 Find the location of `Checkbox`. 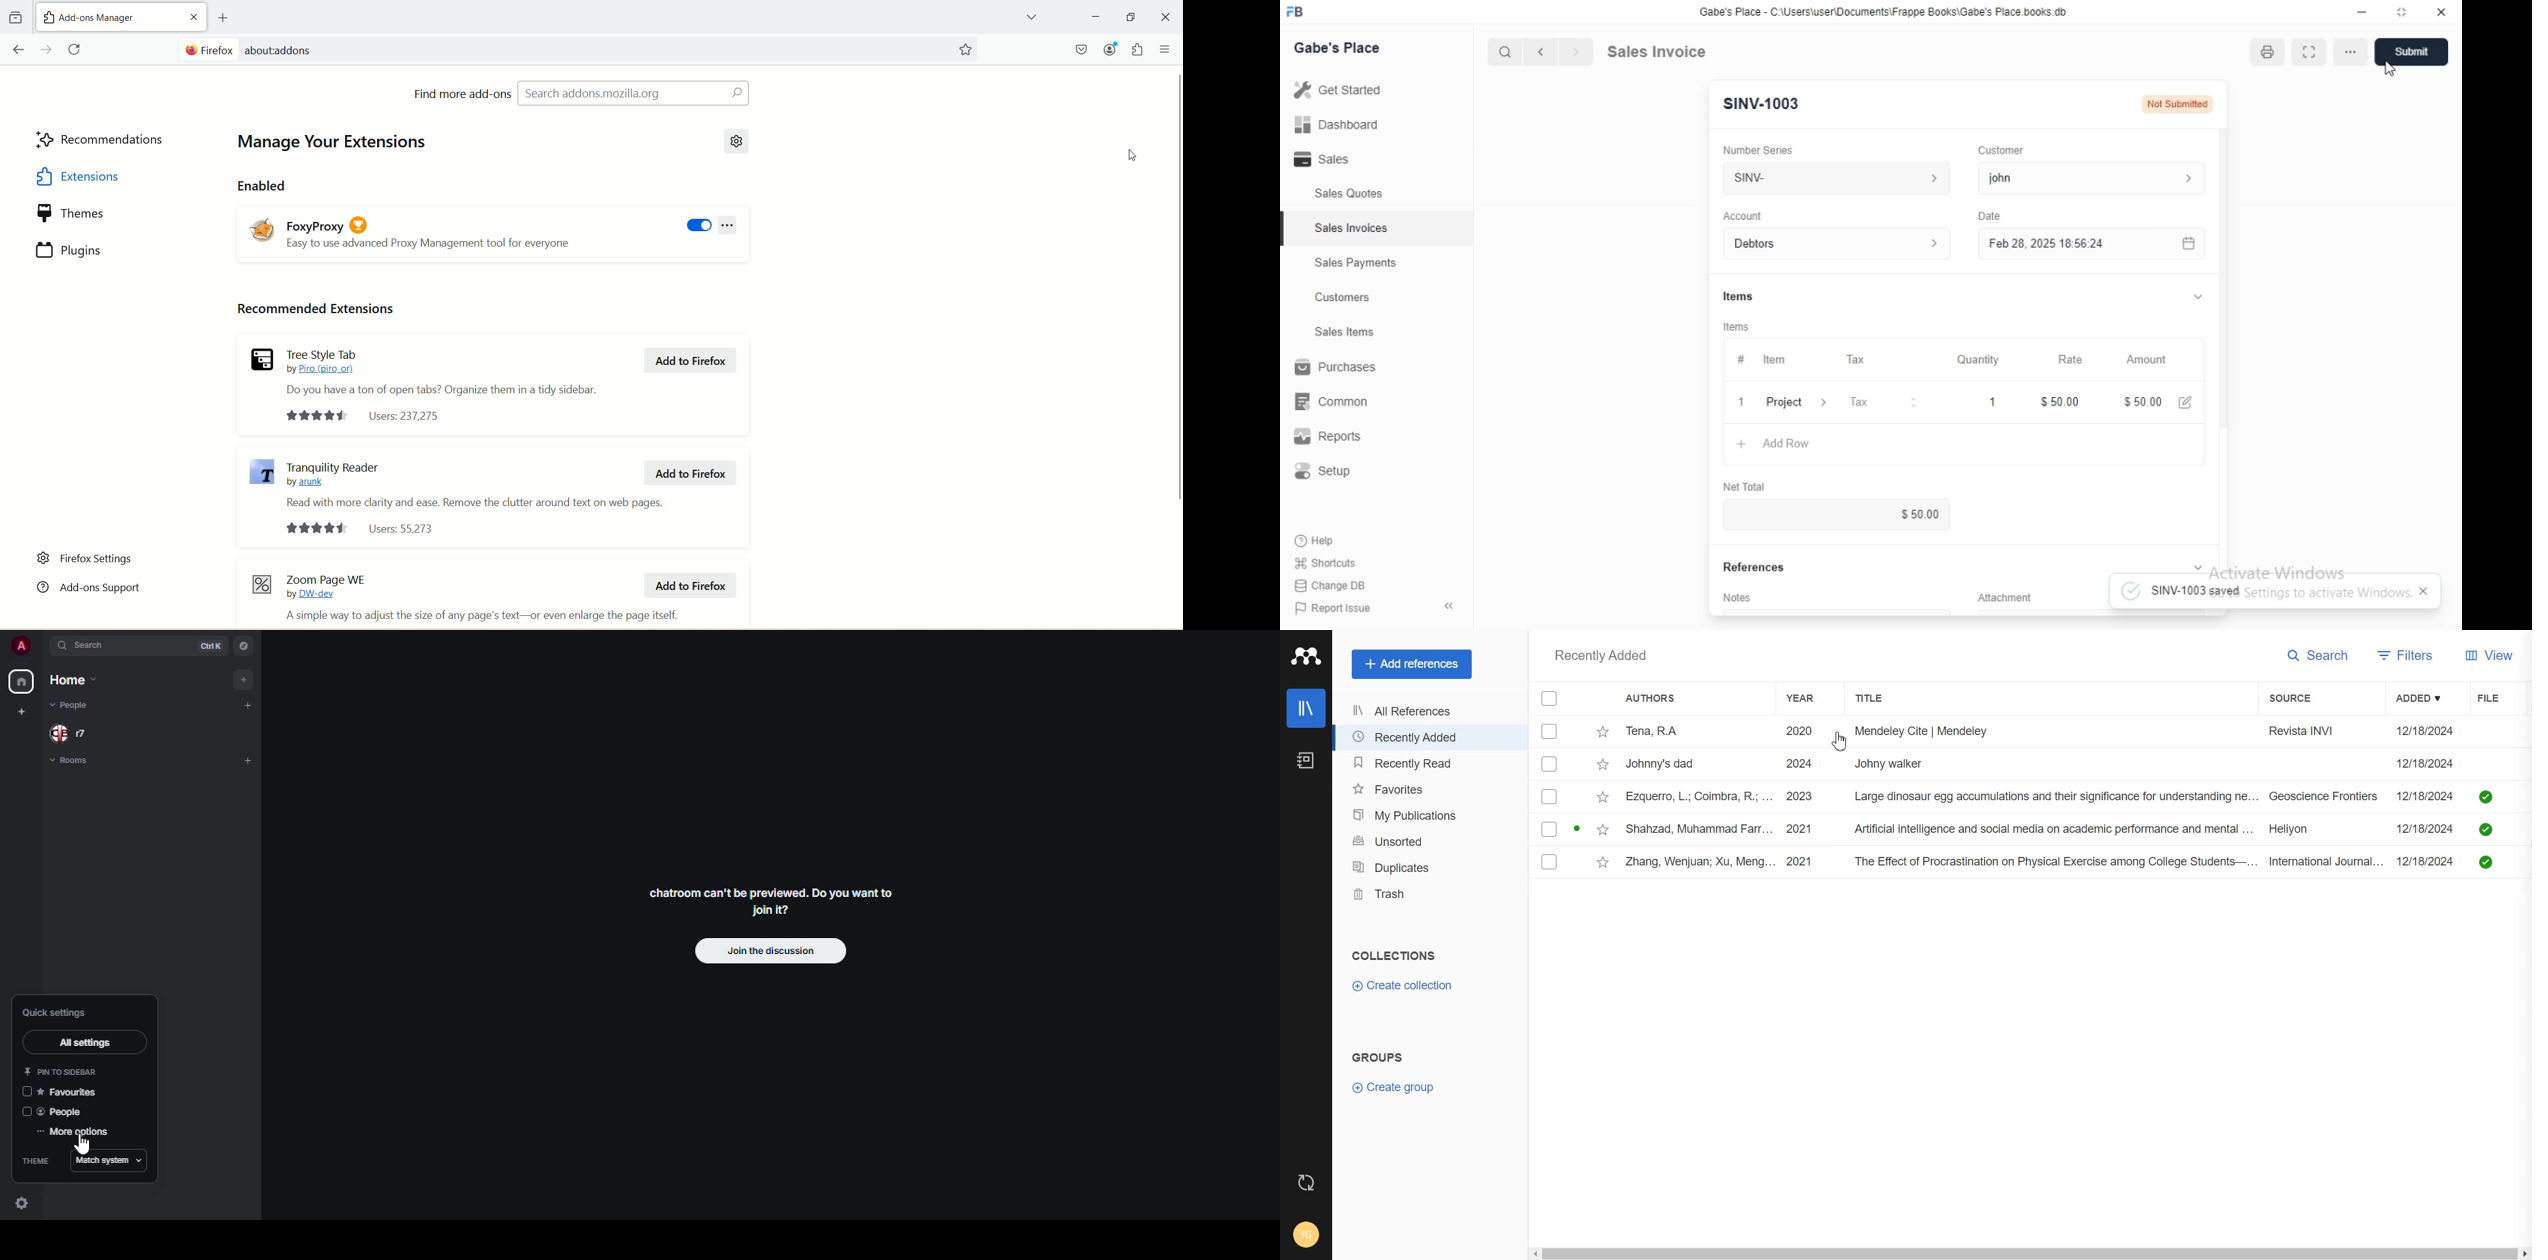

Checkbox is located at coordinates (1549, 698).